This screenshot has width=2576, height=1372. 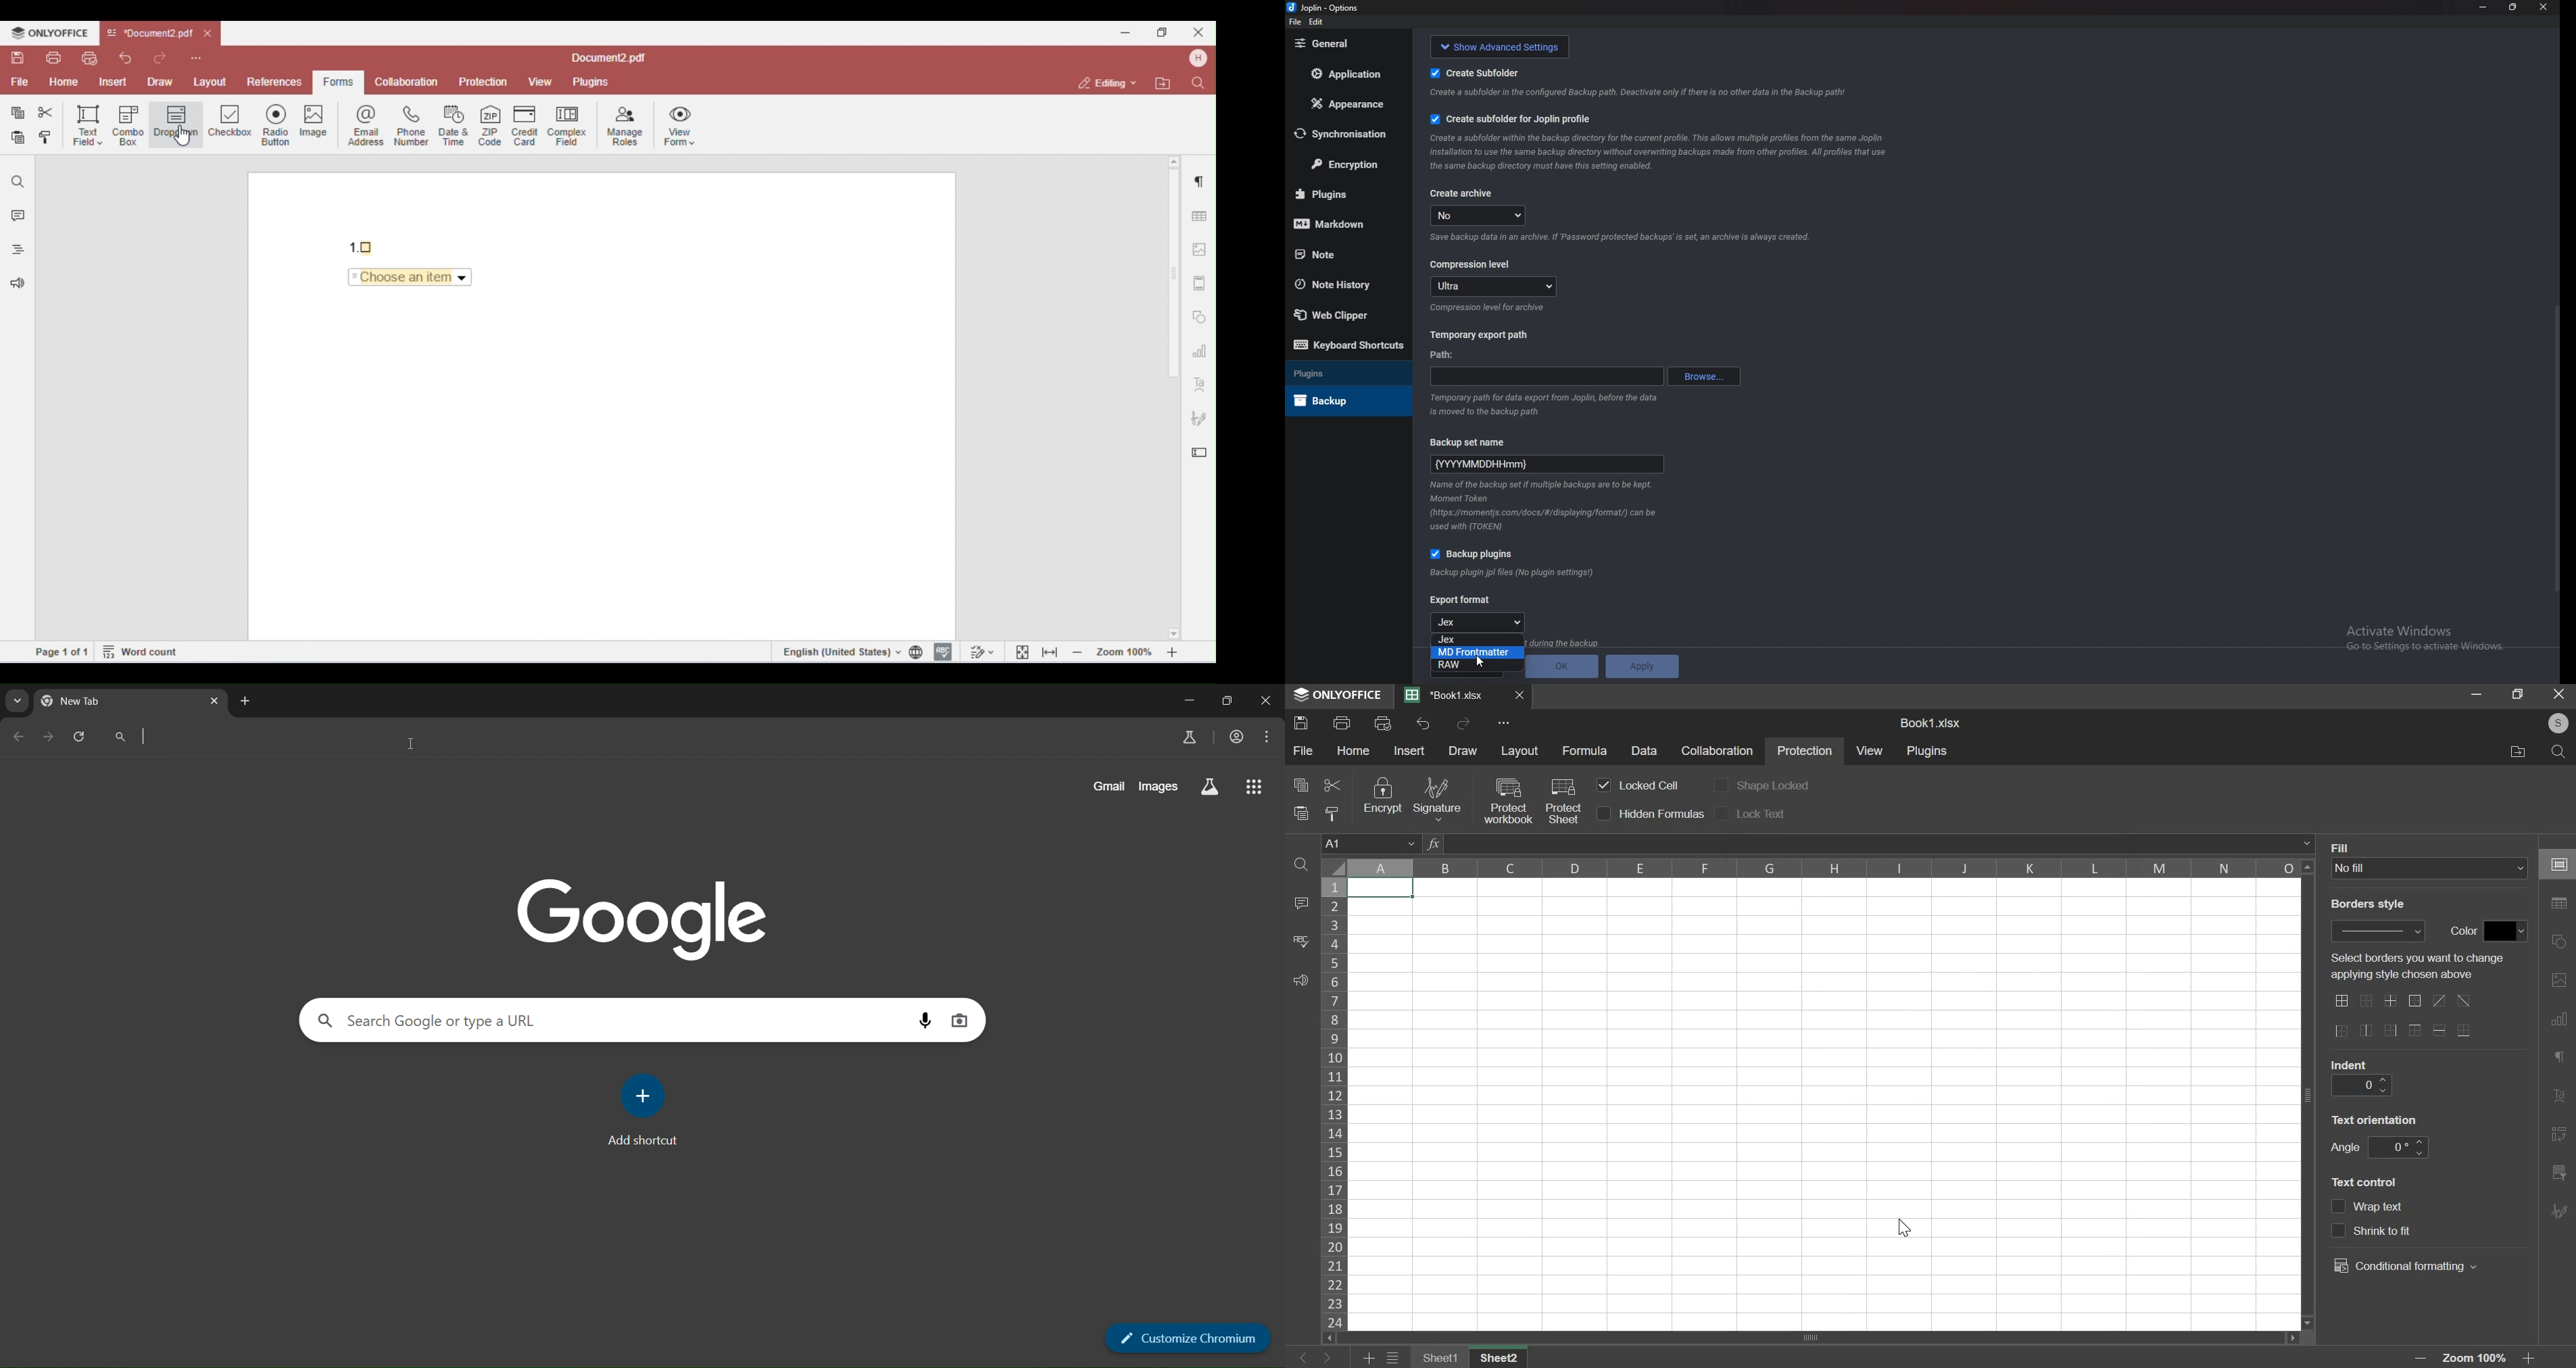 What do you see at coordinates (1817, 1337) in the screenshot?
I see `scrollbar` at bounding box center [1817, 1337].